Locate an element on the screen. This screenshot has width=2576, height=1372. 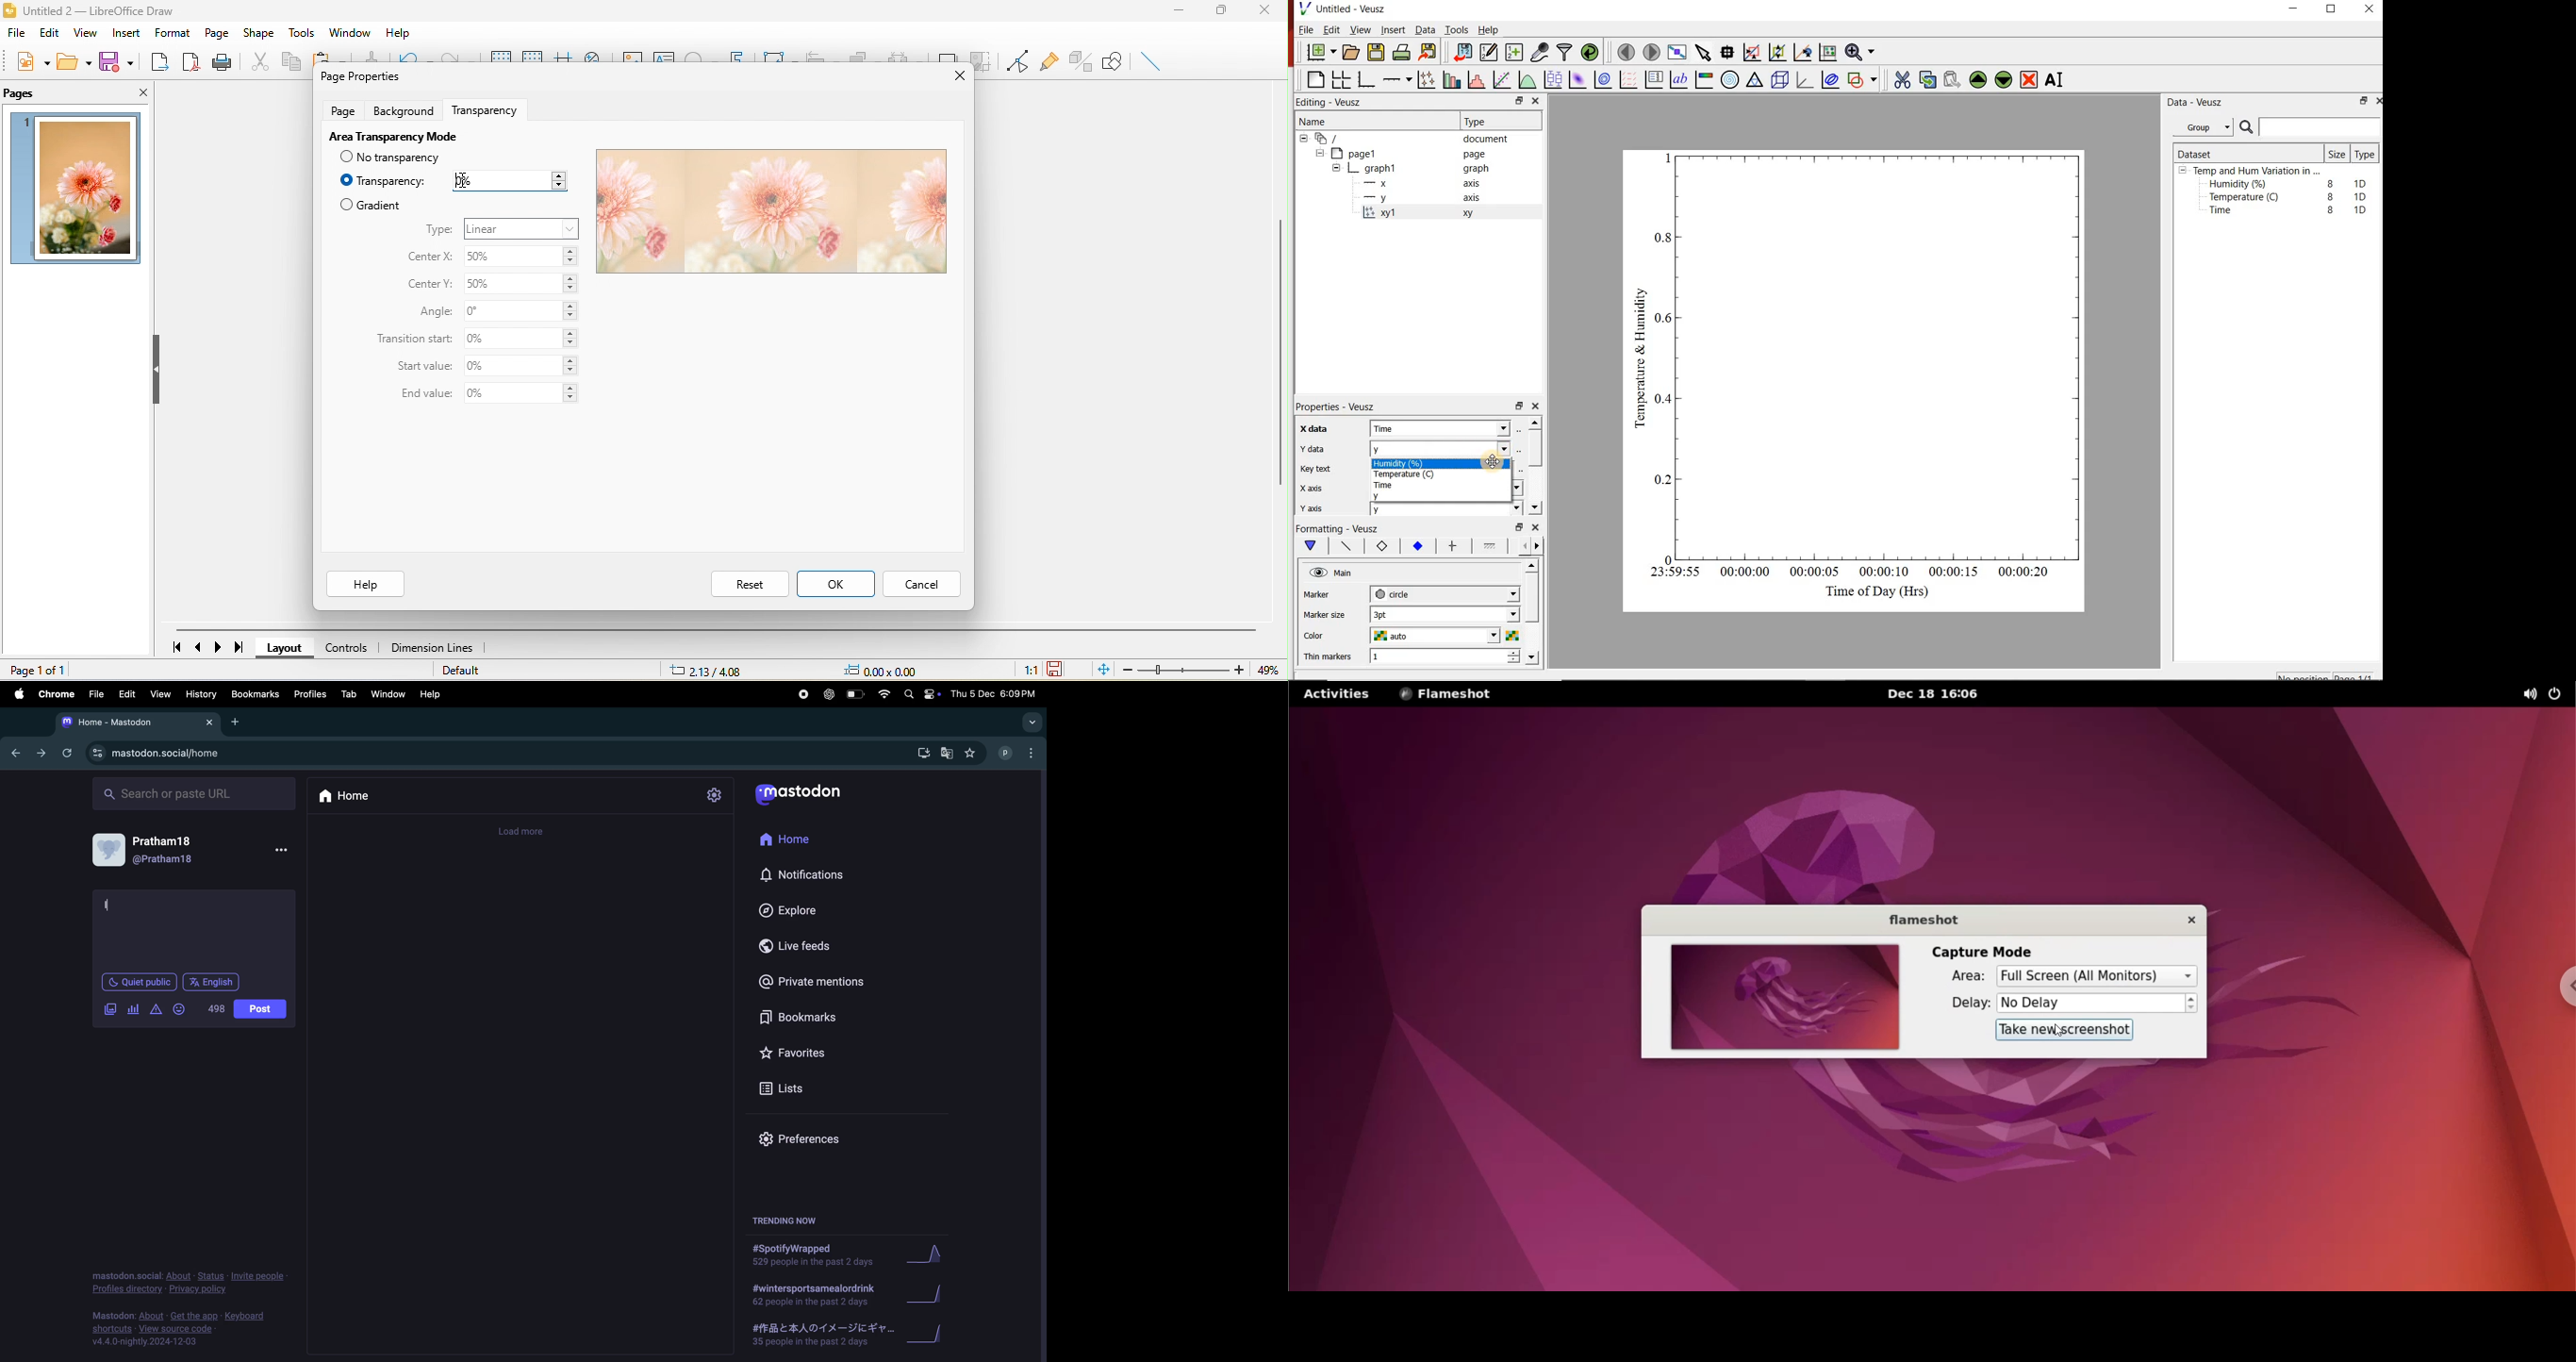
add a shape to the plot is located at coordinates (1866, 82).